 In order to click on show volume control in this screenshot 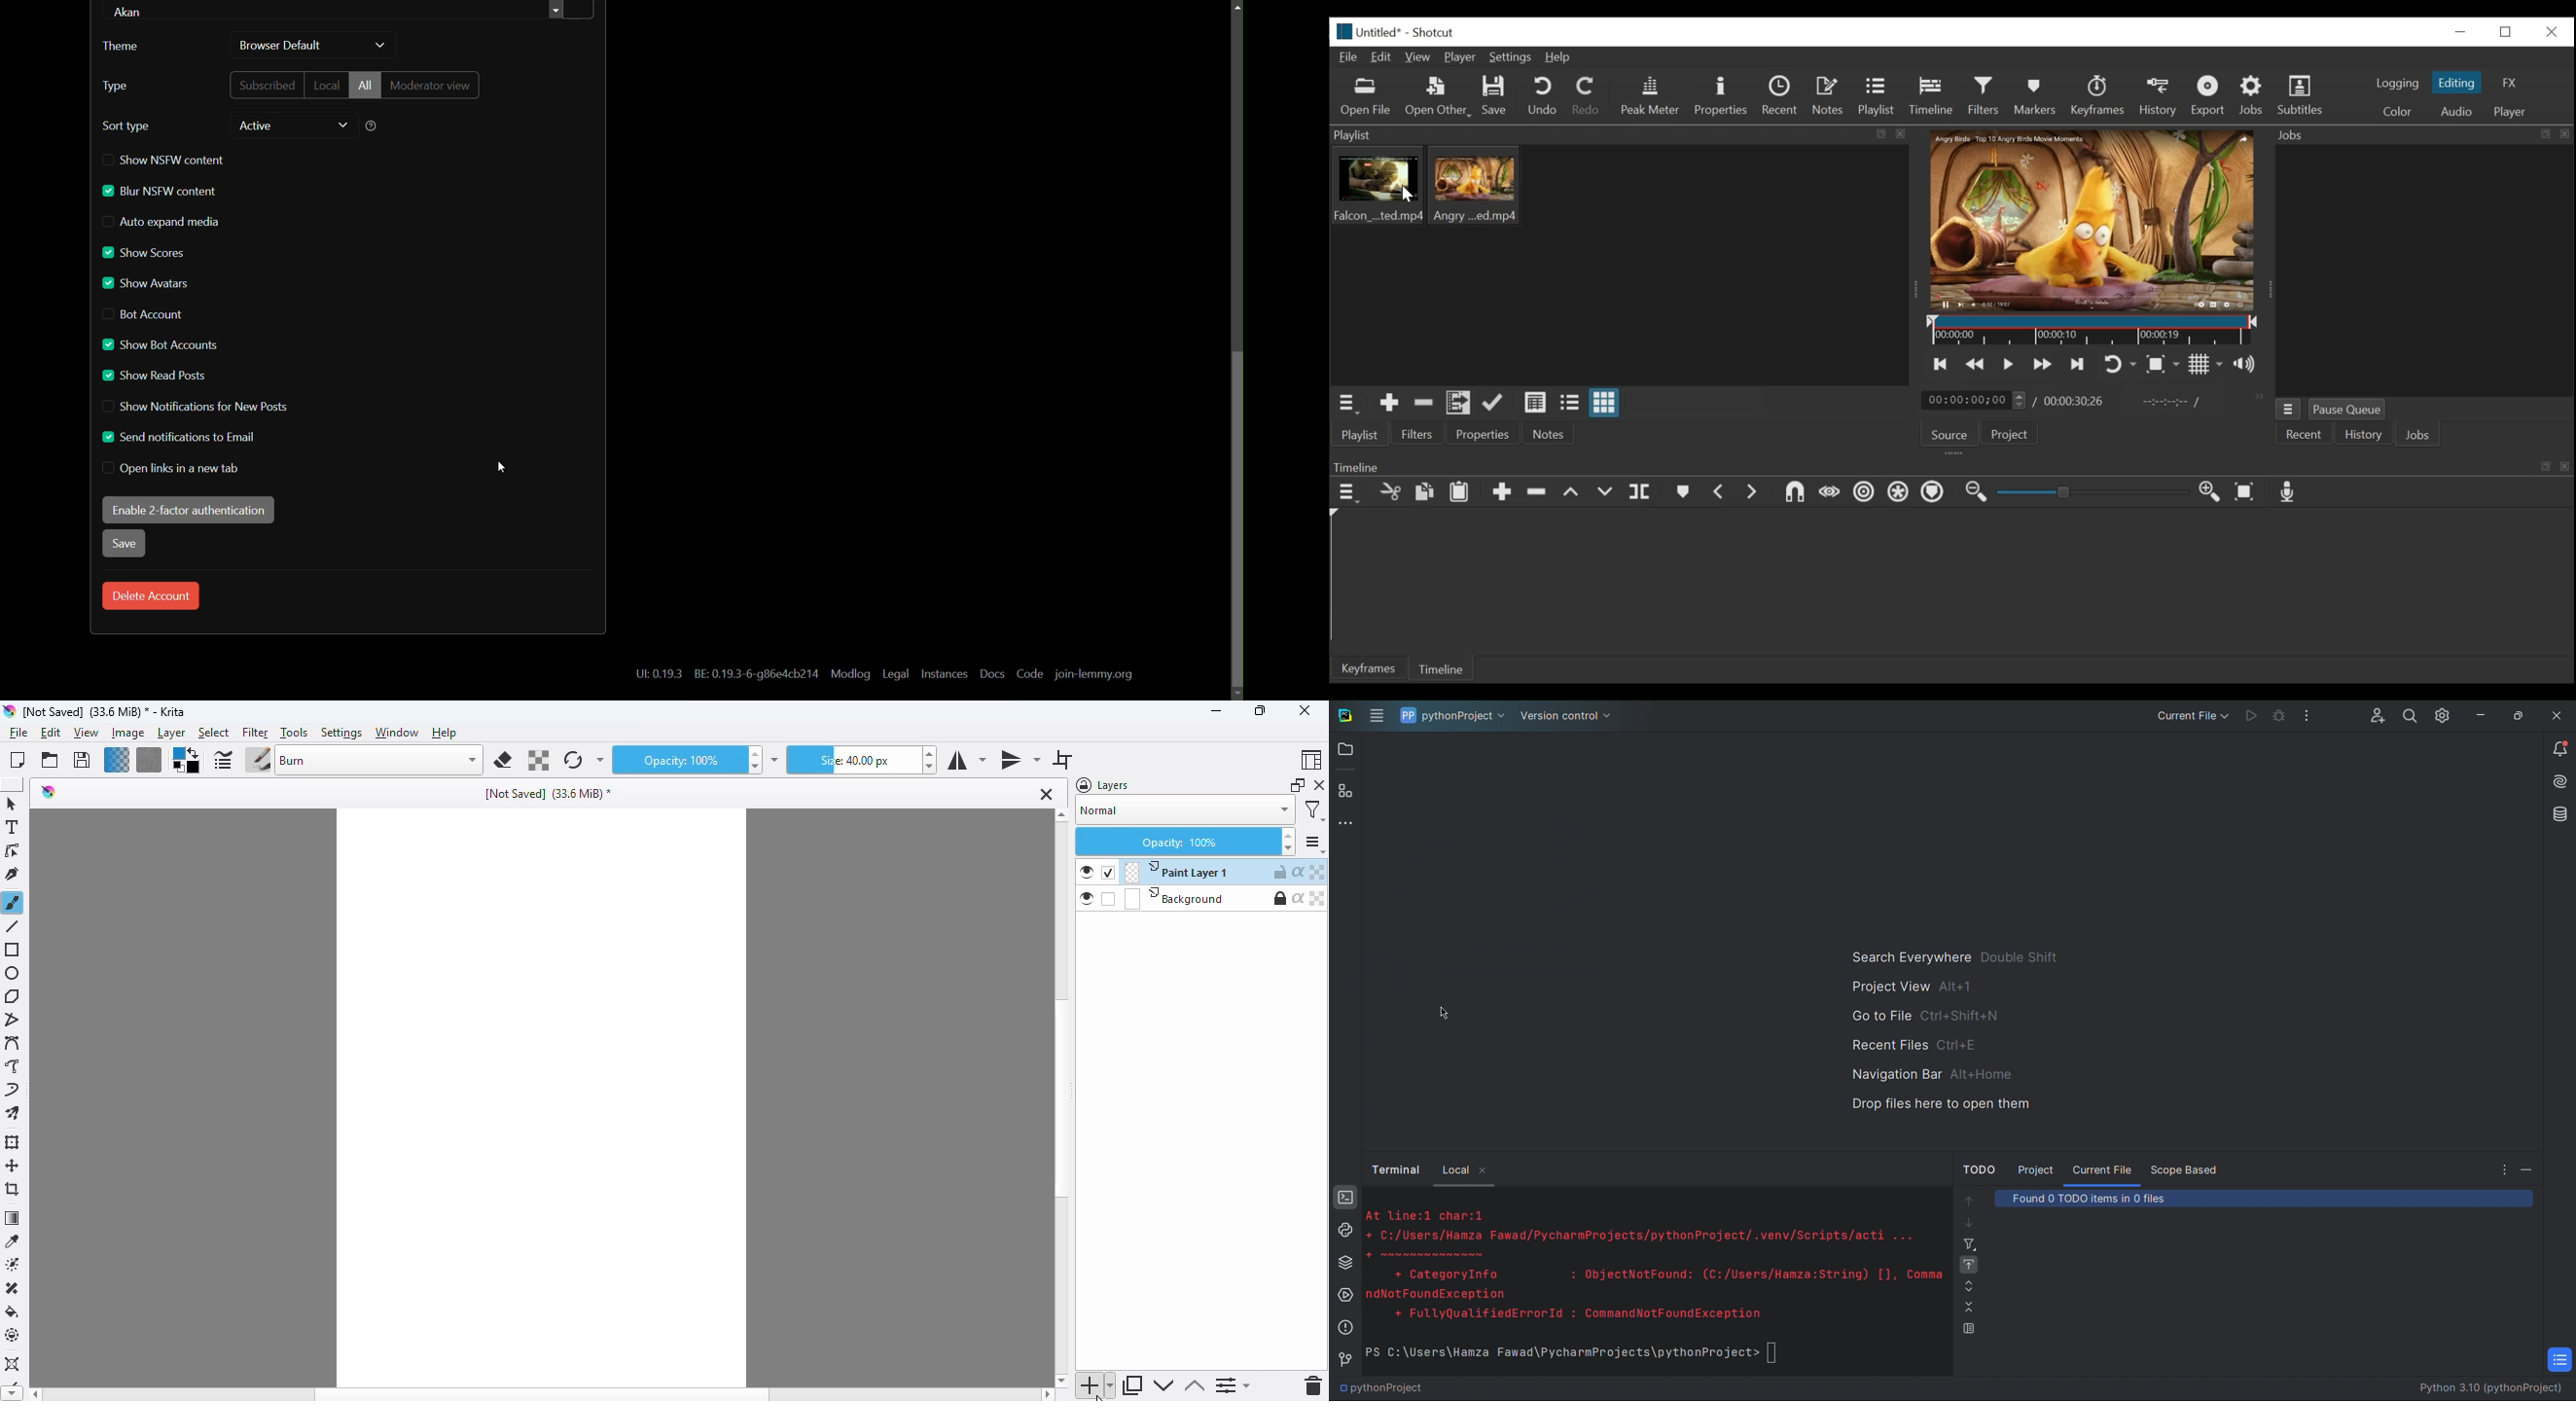, I will do `click(2250, 365)`.